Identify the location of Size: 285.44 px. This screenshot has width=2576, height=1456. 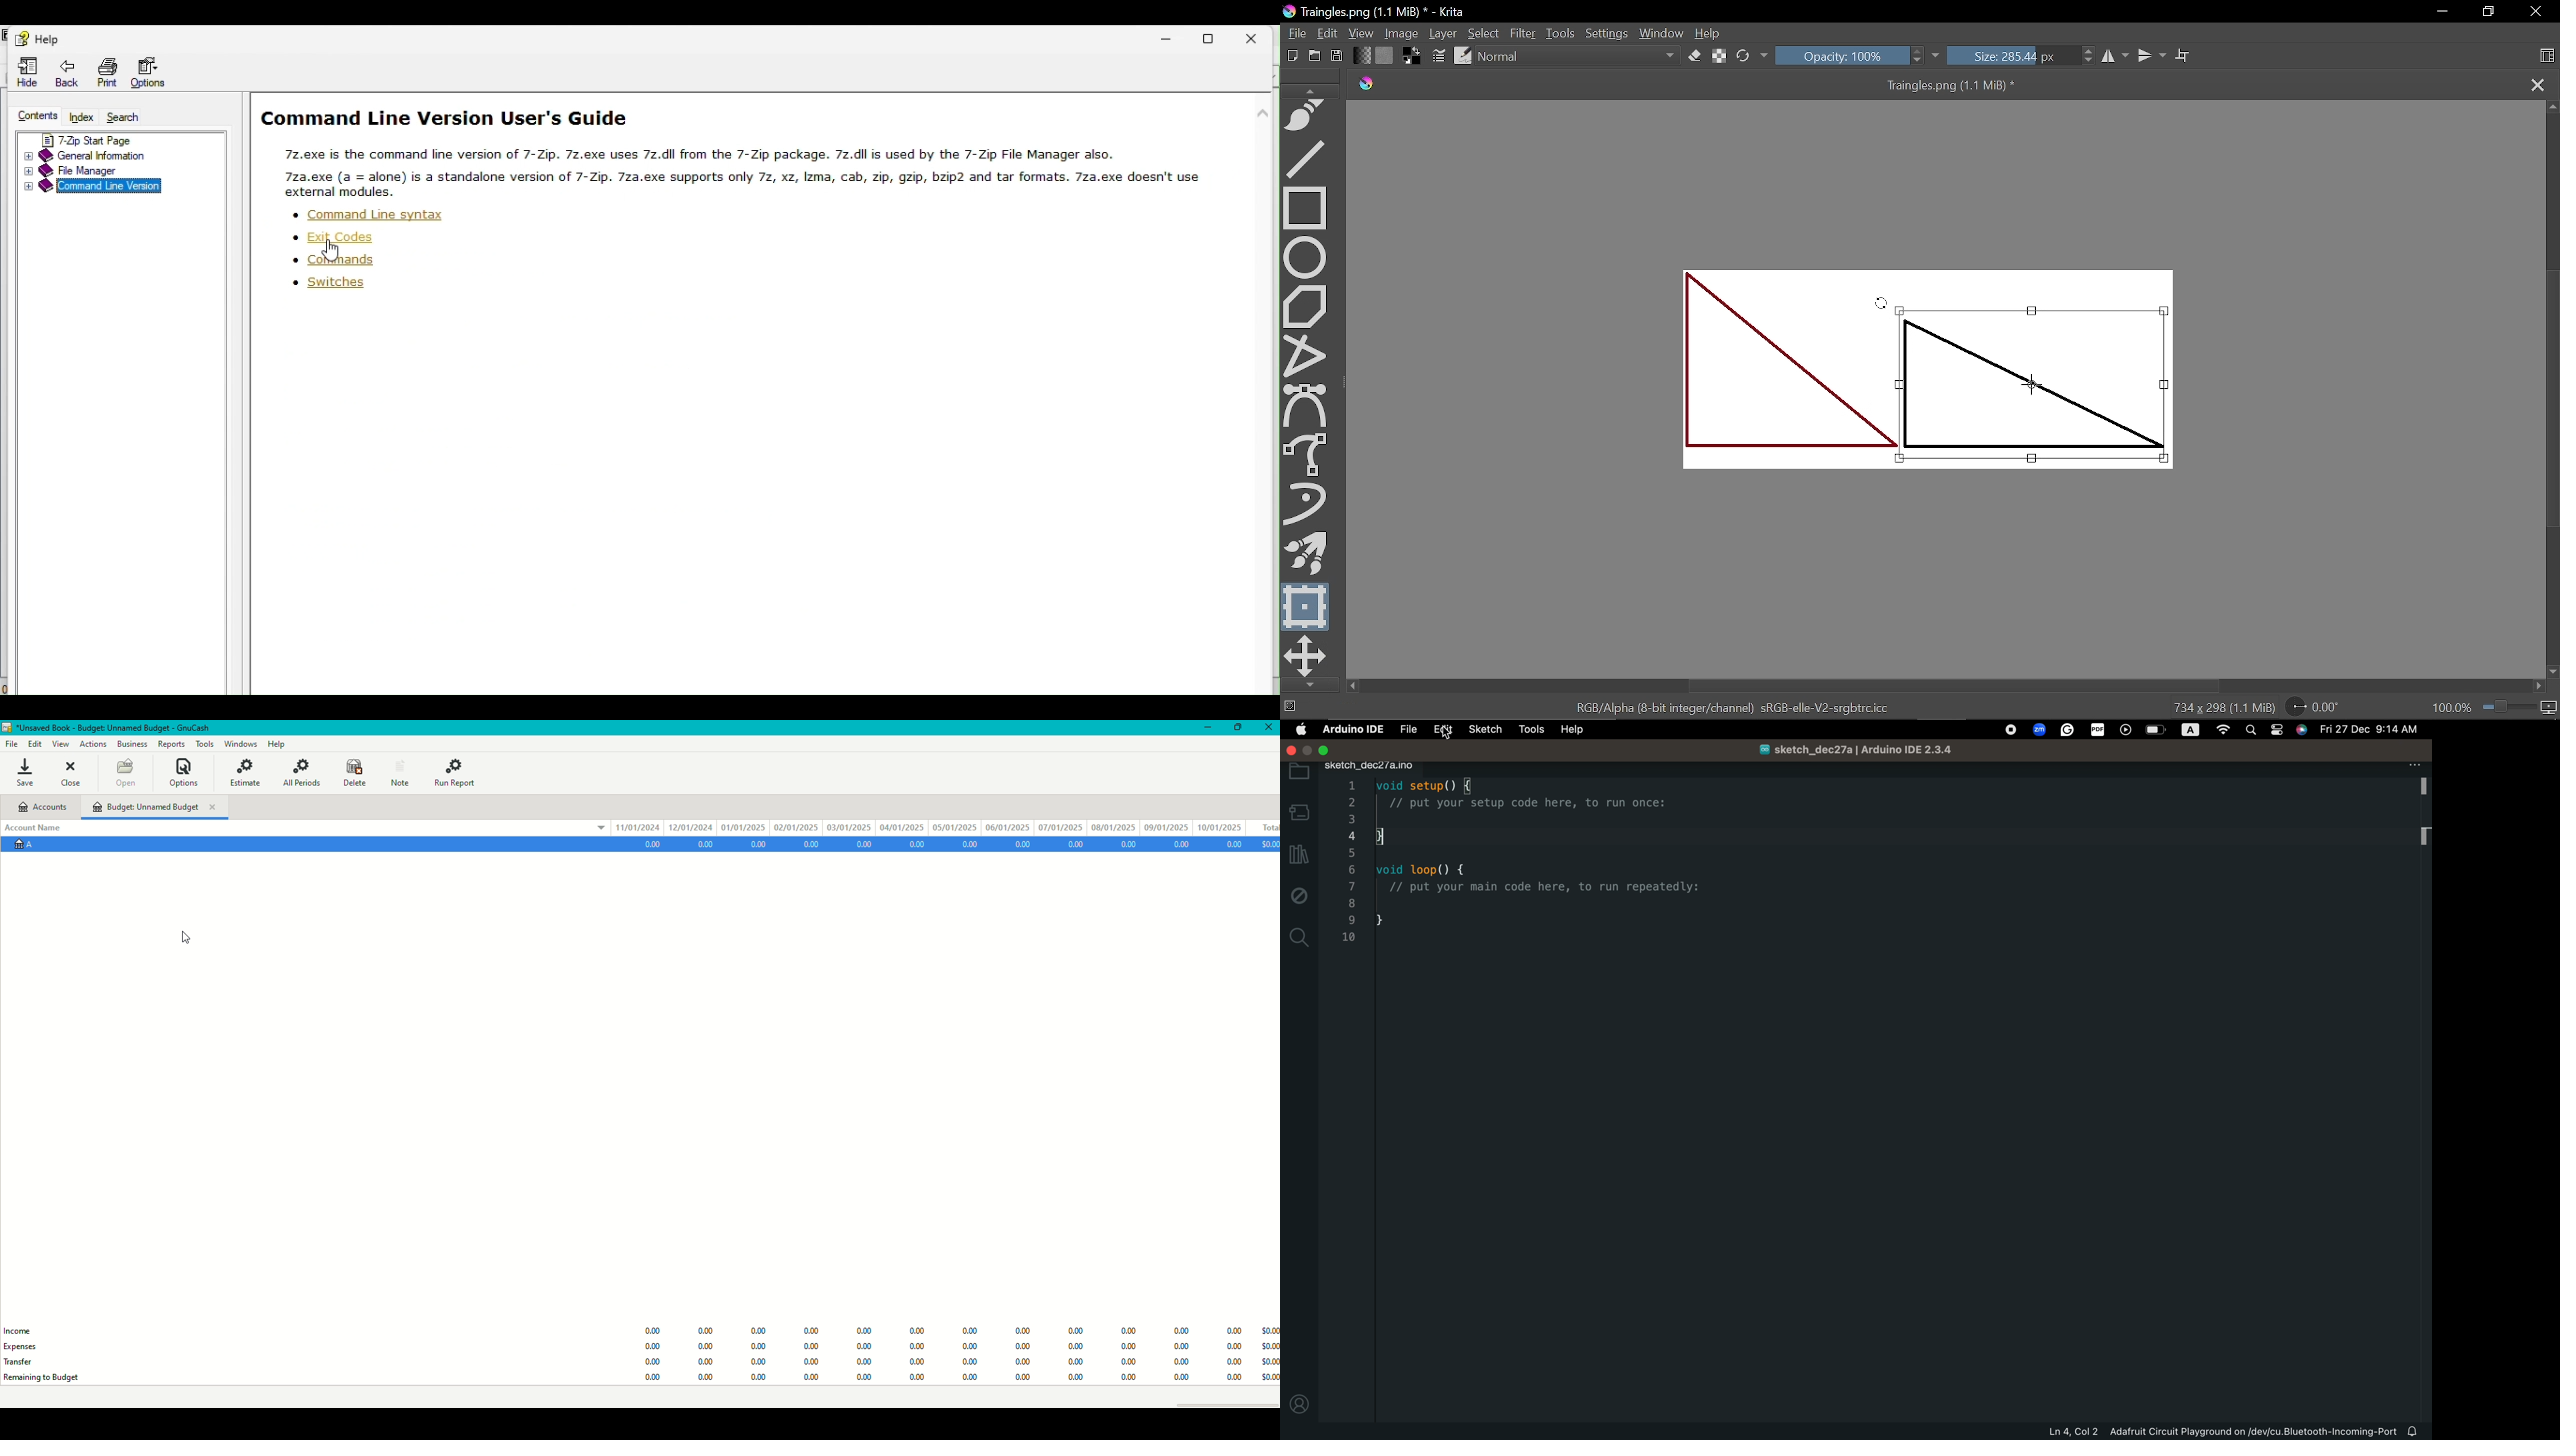
(2023, 57).